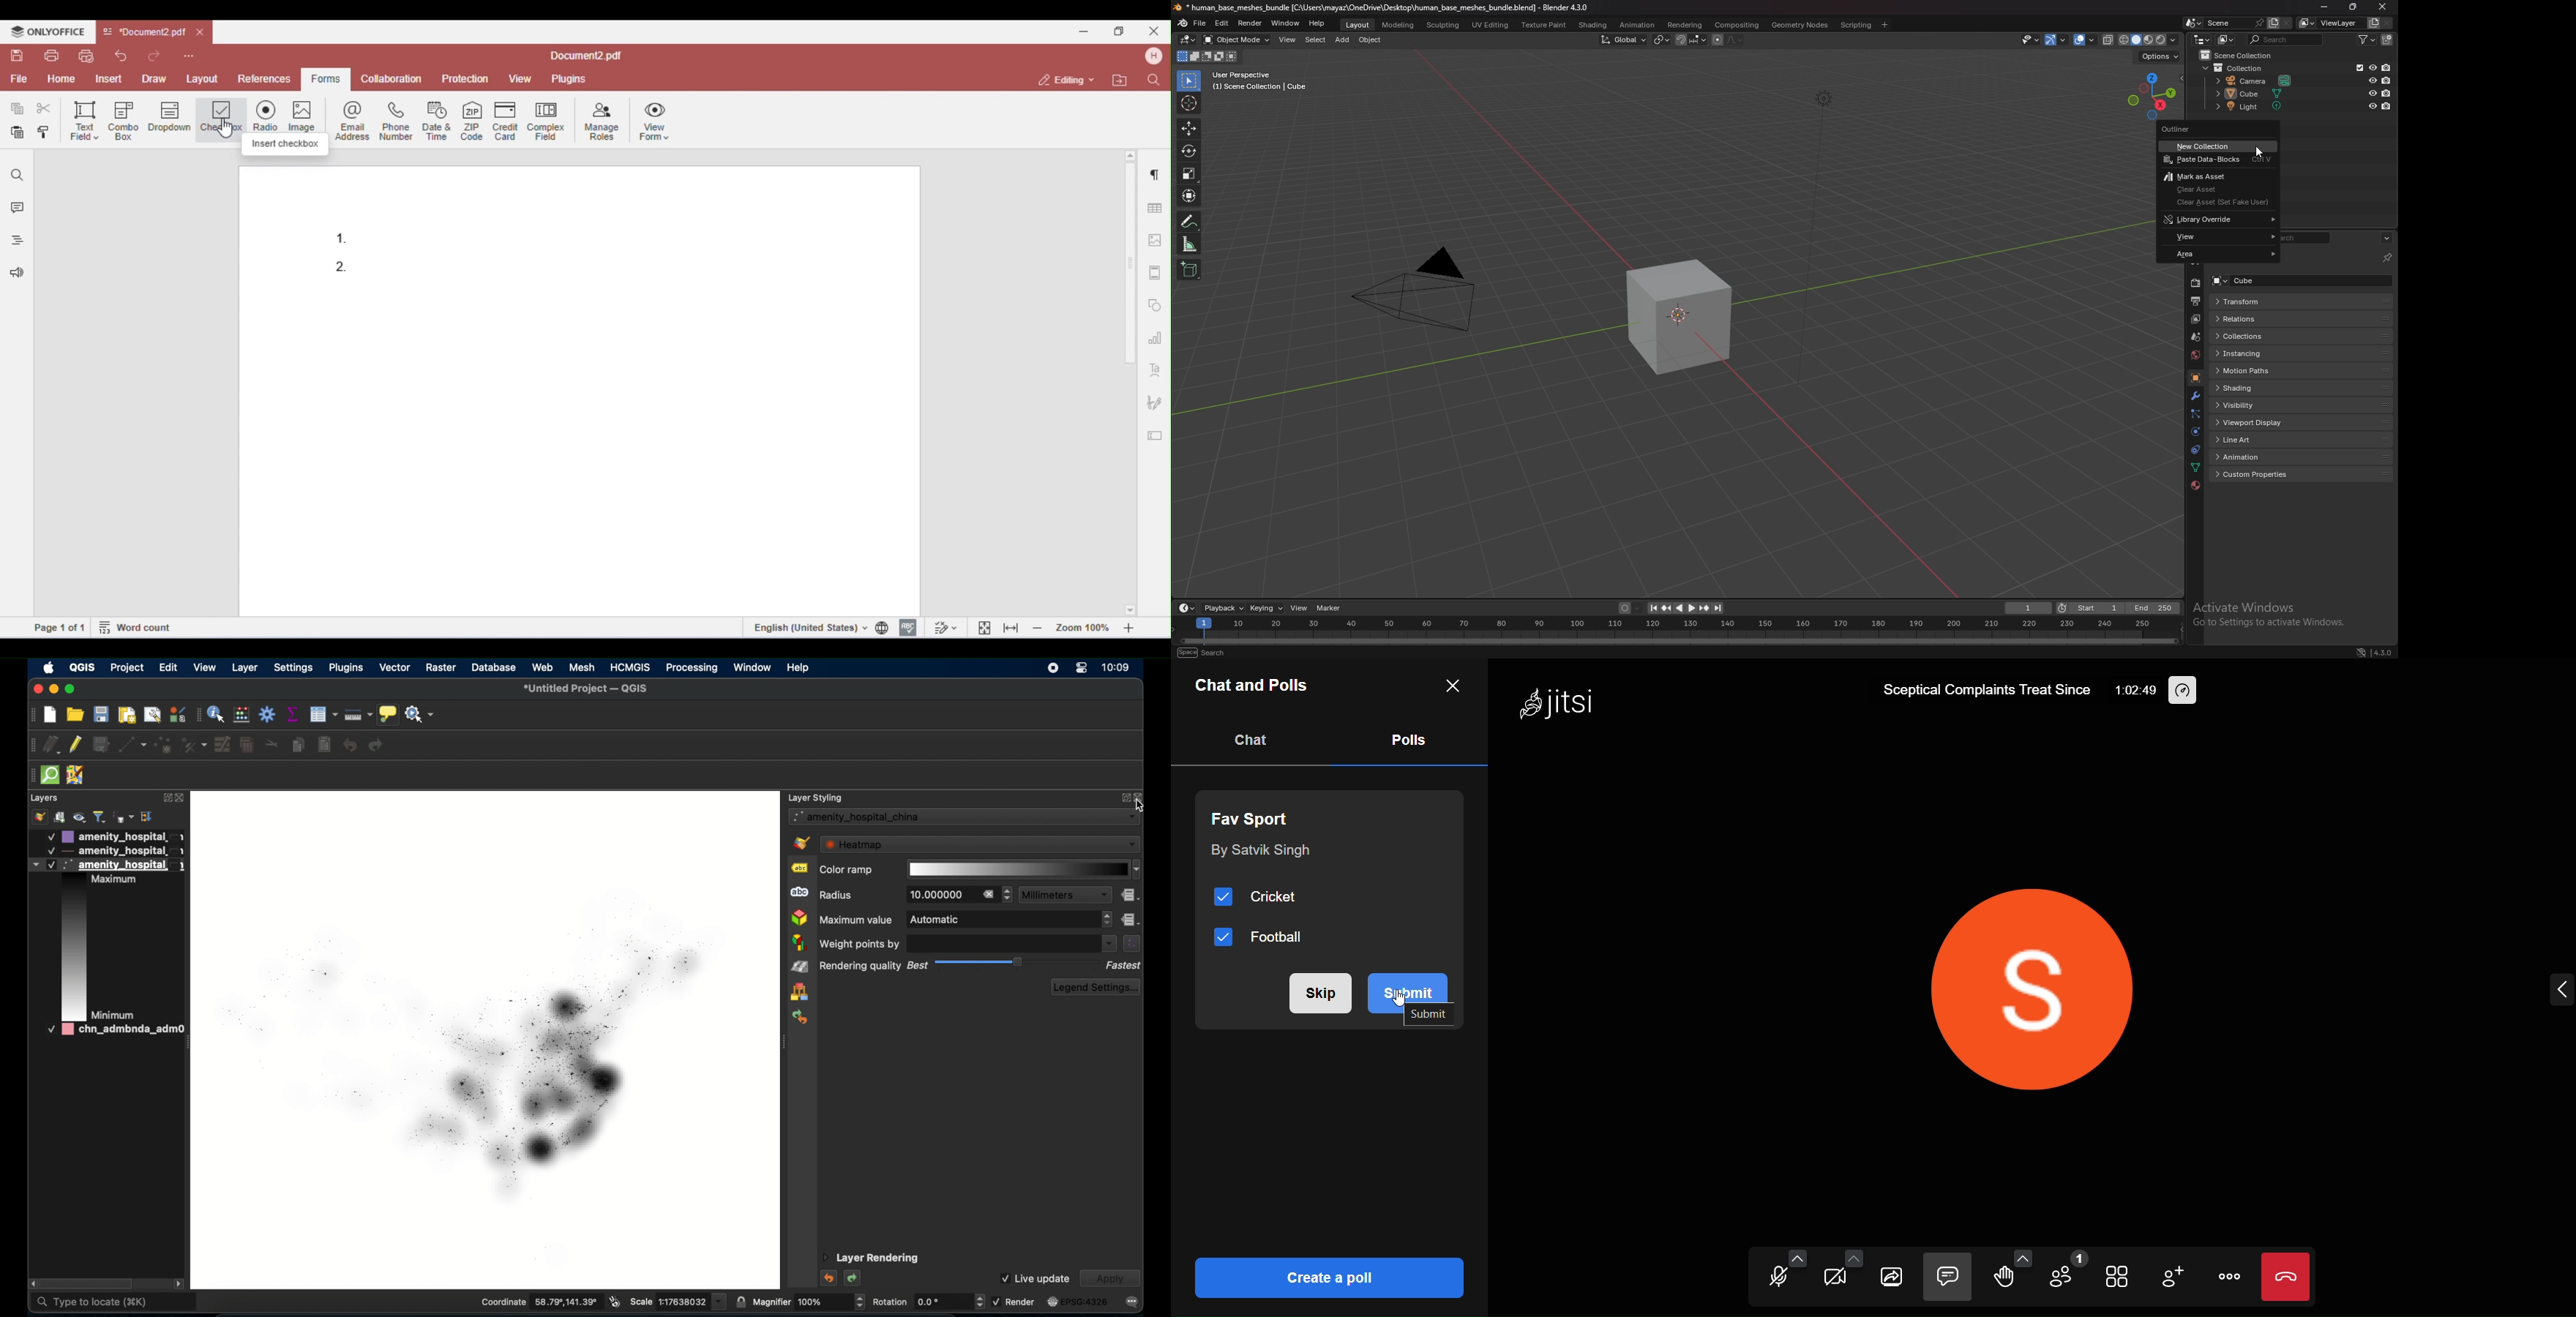 This screenshot has width=2576, height=1344. Describe the element at coordinates (2261, 318) in the screenshot. I see `relations` at that location.